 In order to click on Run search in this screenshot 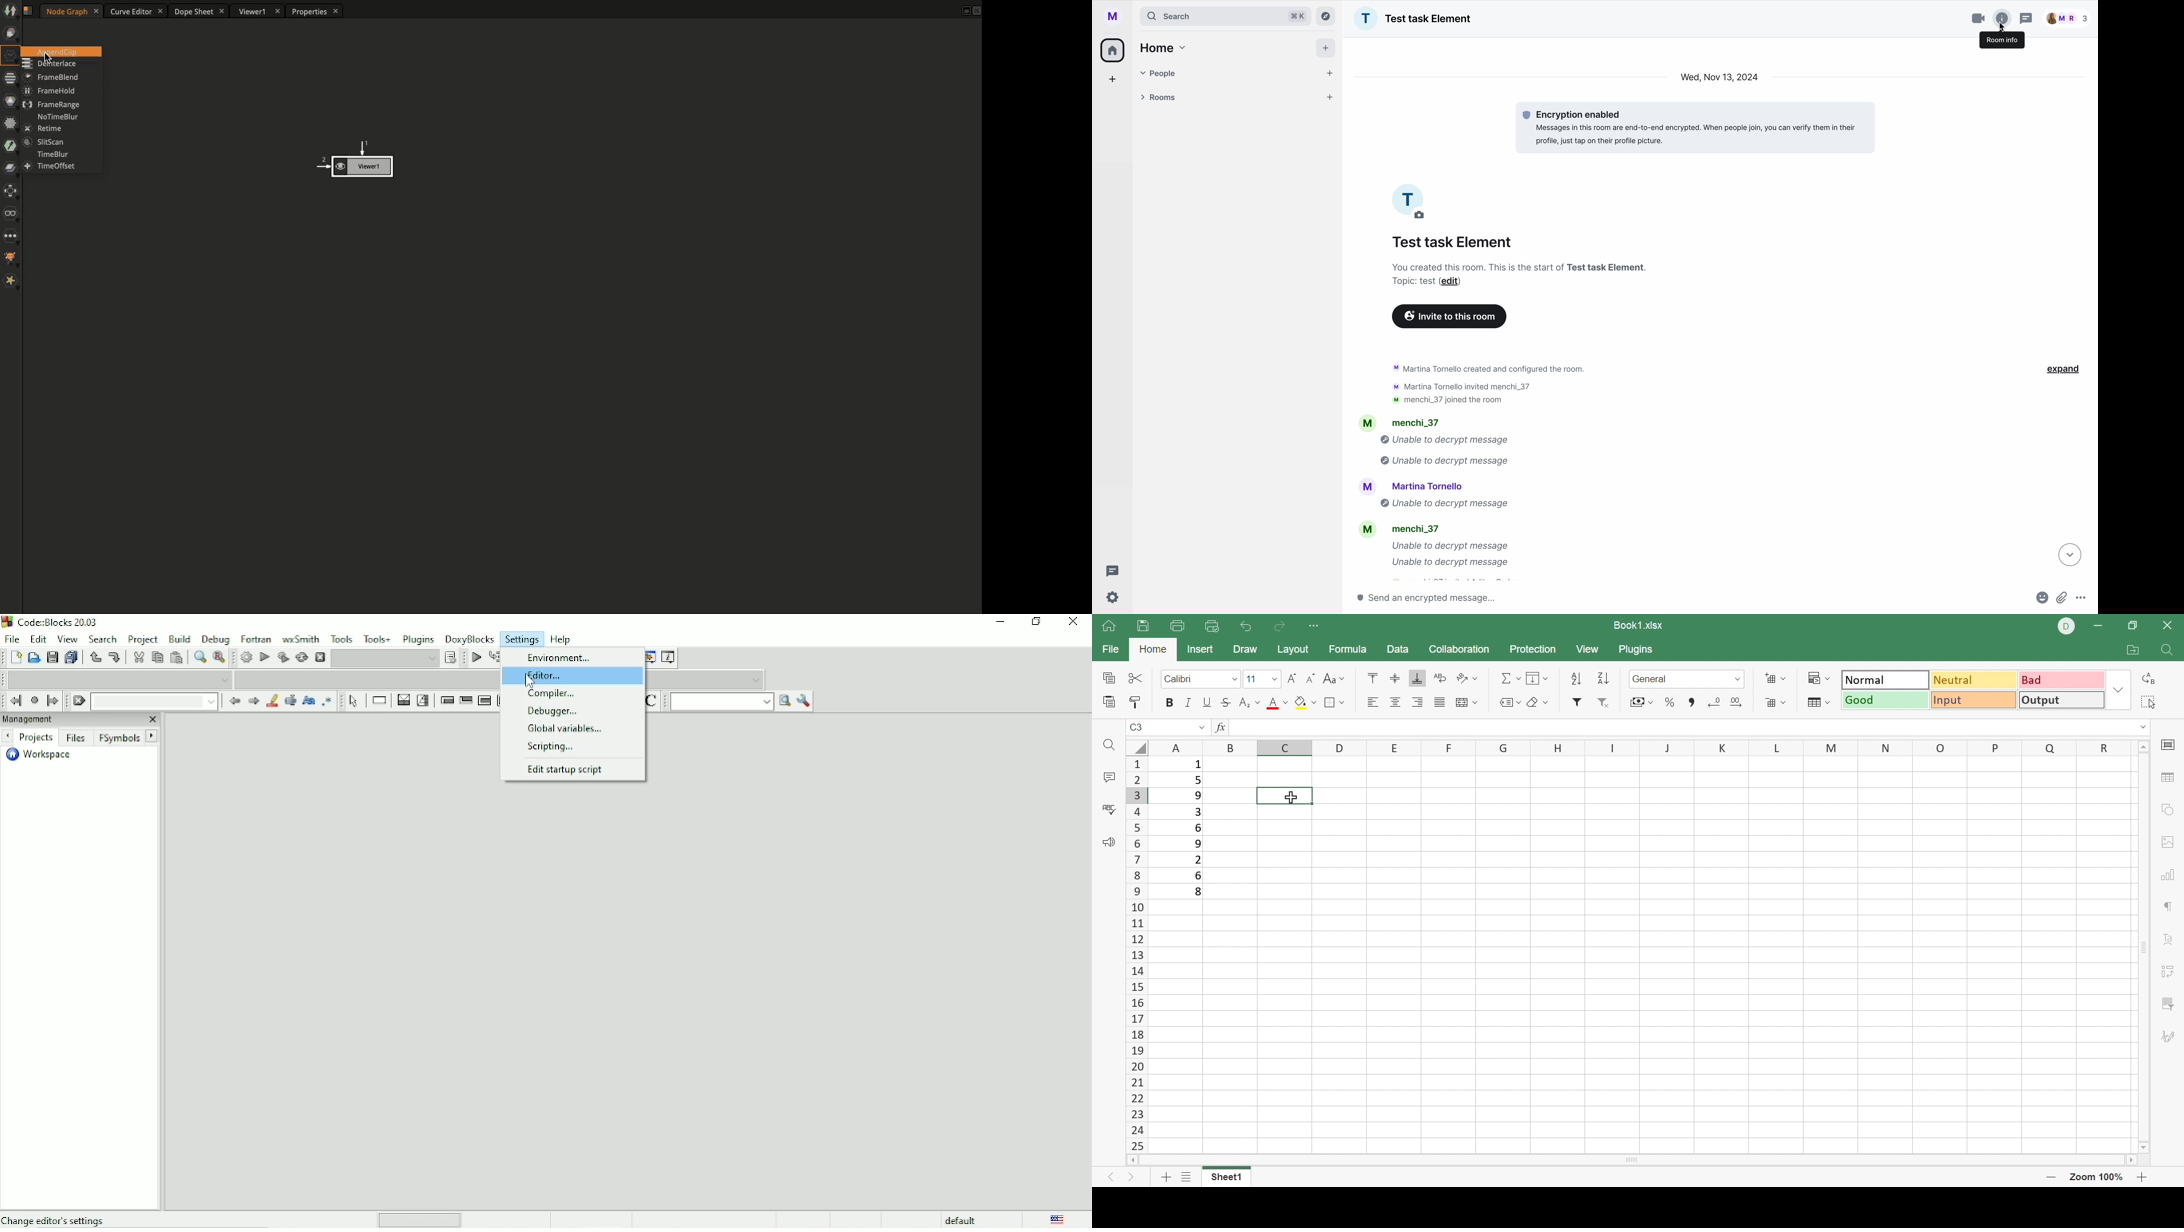, I will do `click(784, 701)`.